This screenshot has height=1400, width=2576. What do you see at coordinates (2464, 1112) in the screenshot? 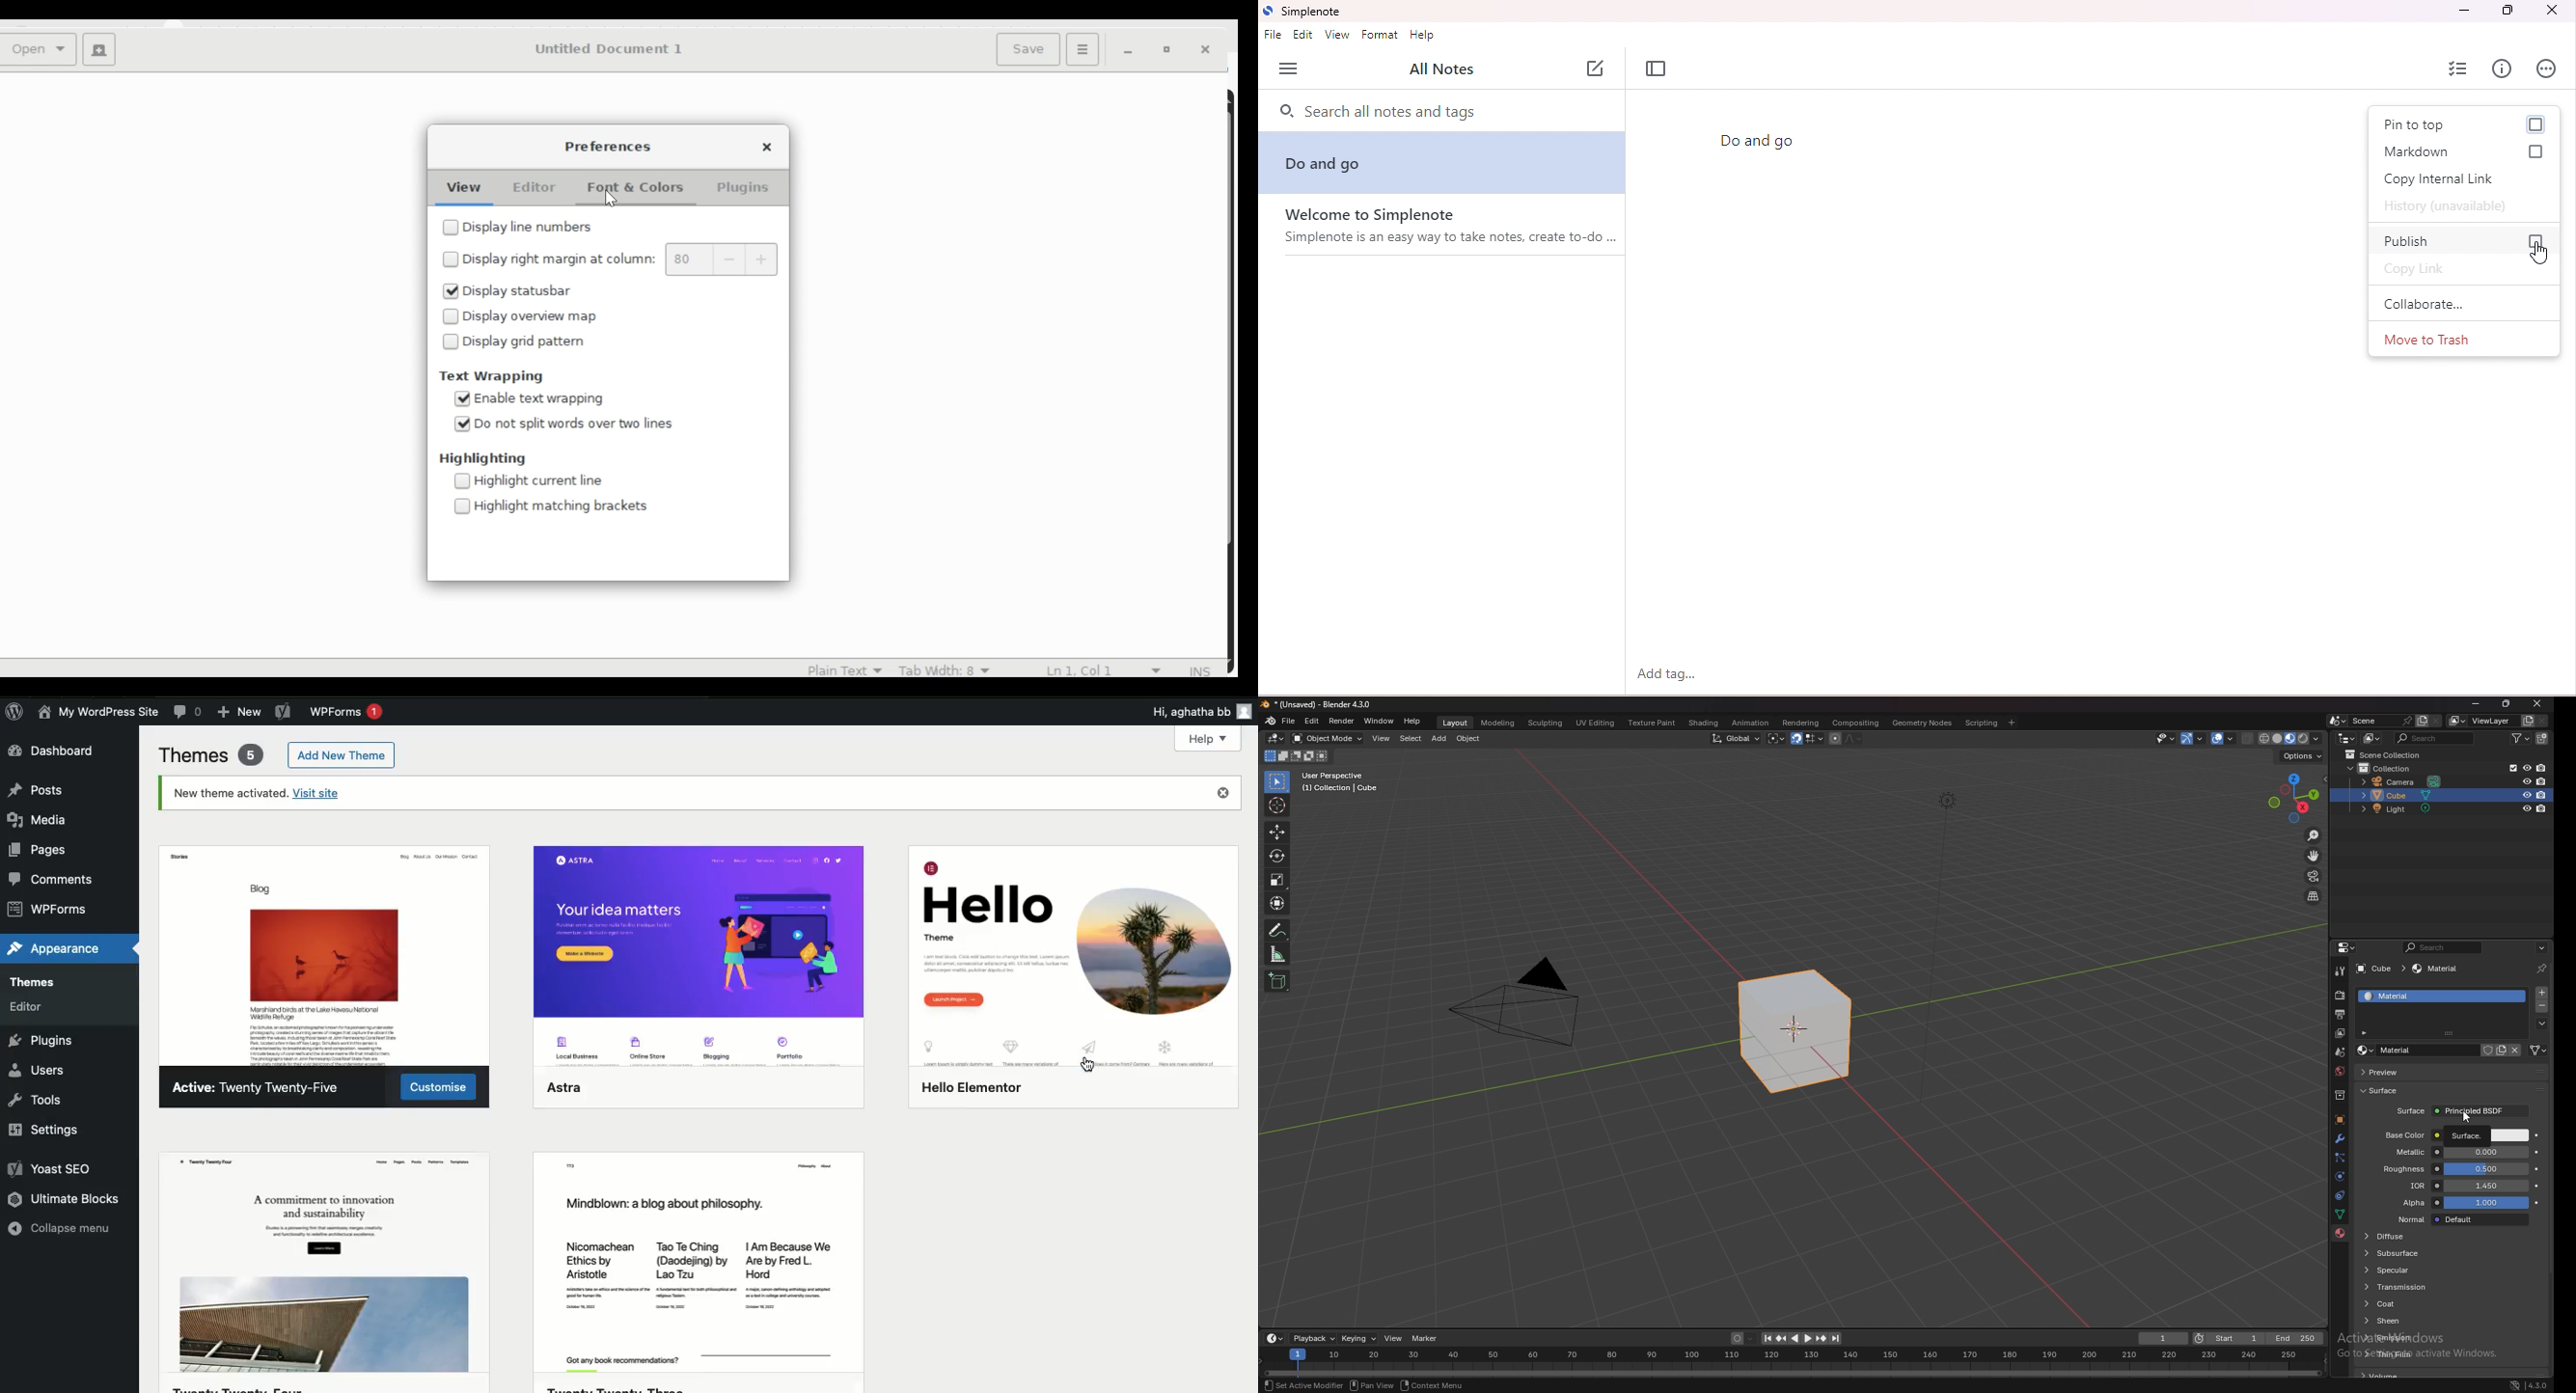
I see `surface` at bounding box center [2464, 1112].